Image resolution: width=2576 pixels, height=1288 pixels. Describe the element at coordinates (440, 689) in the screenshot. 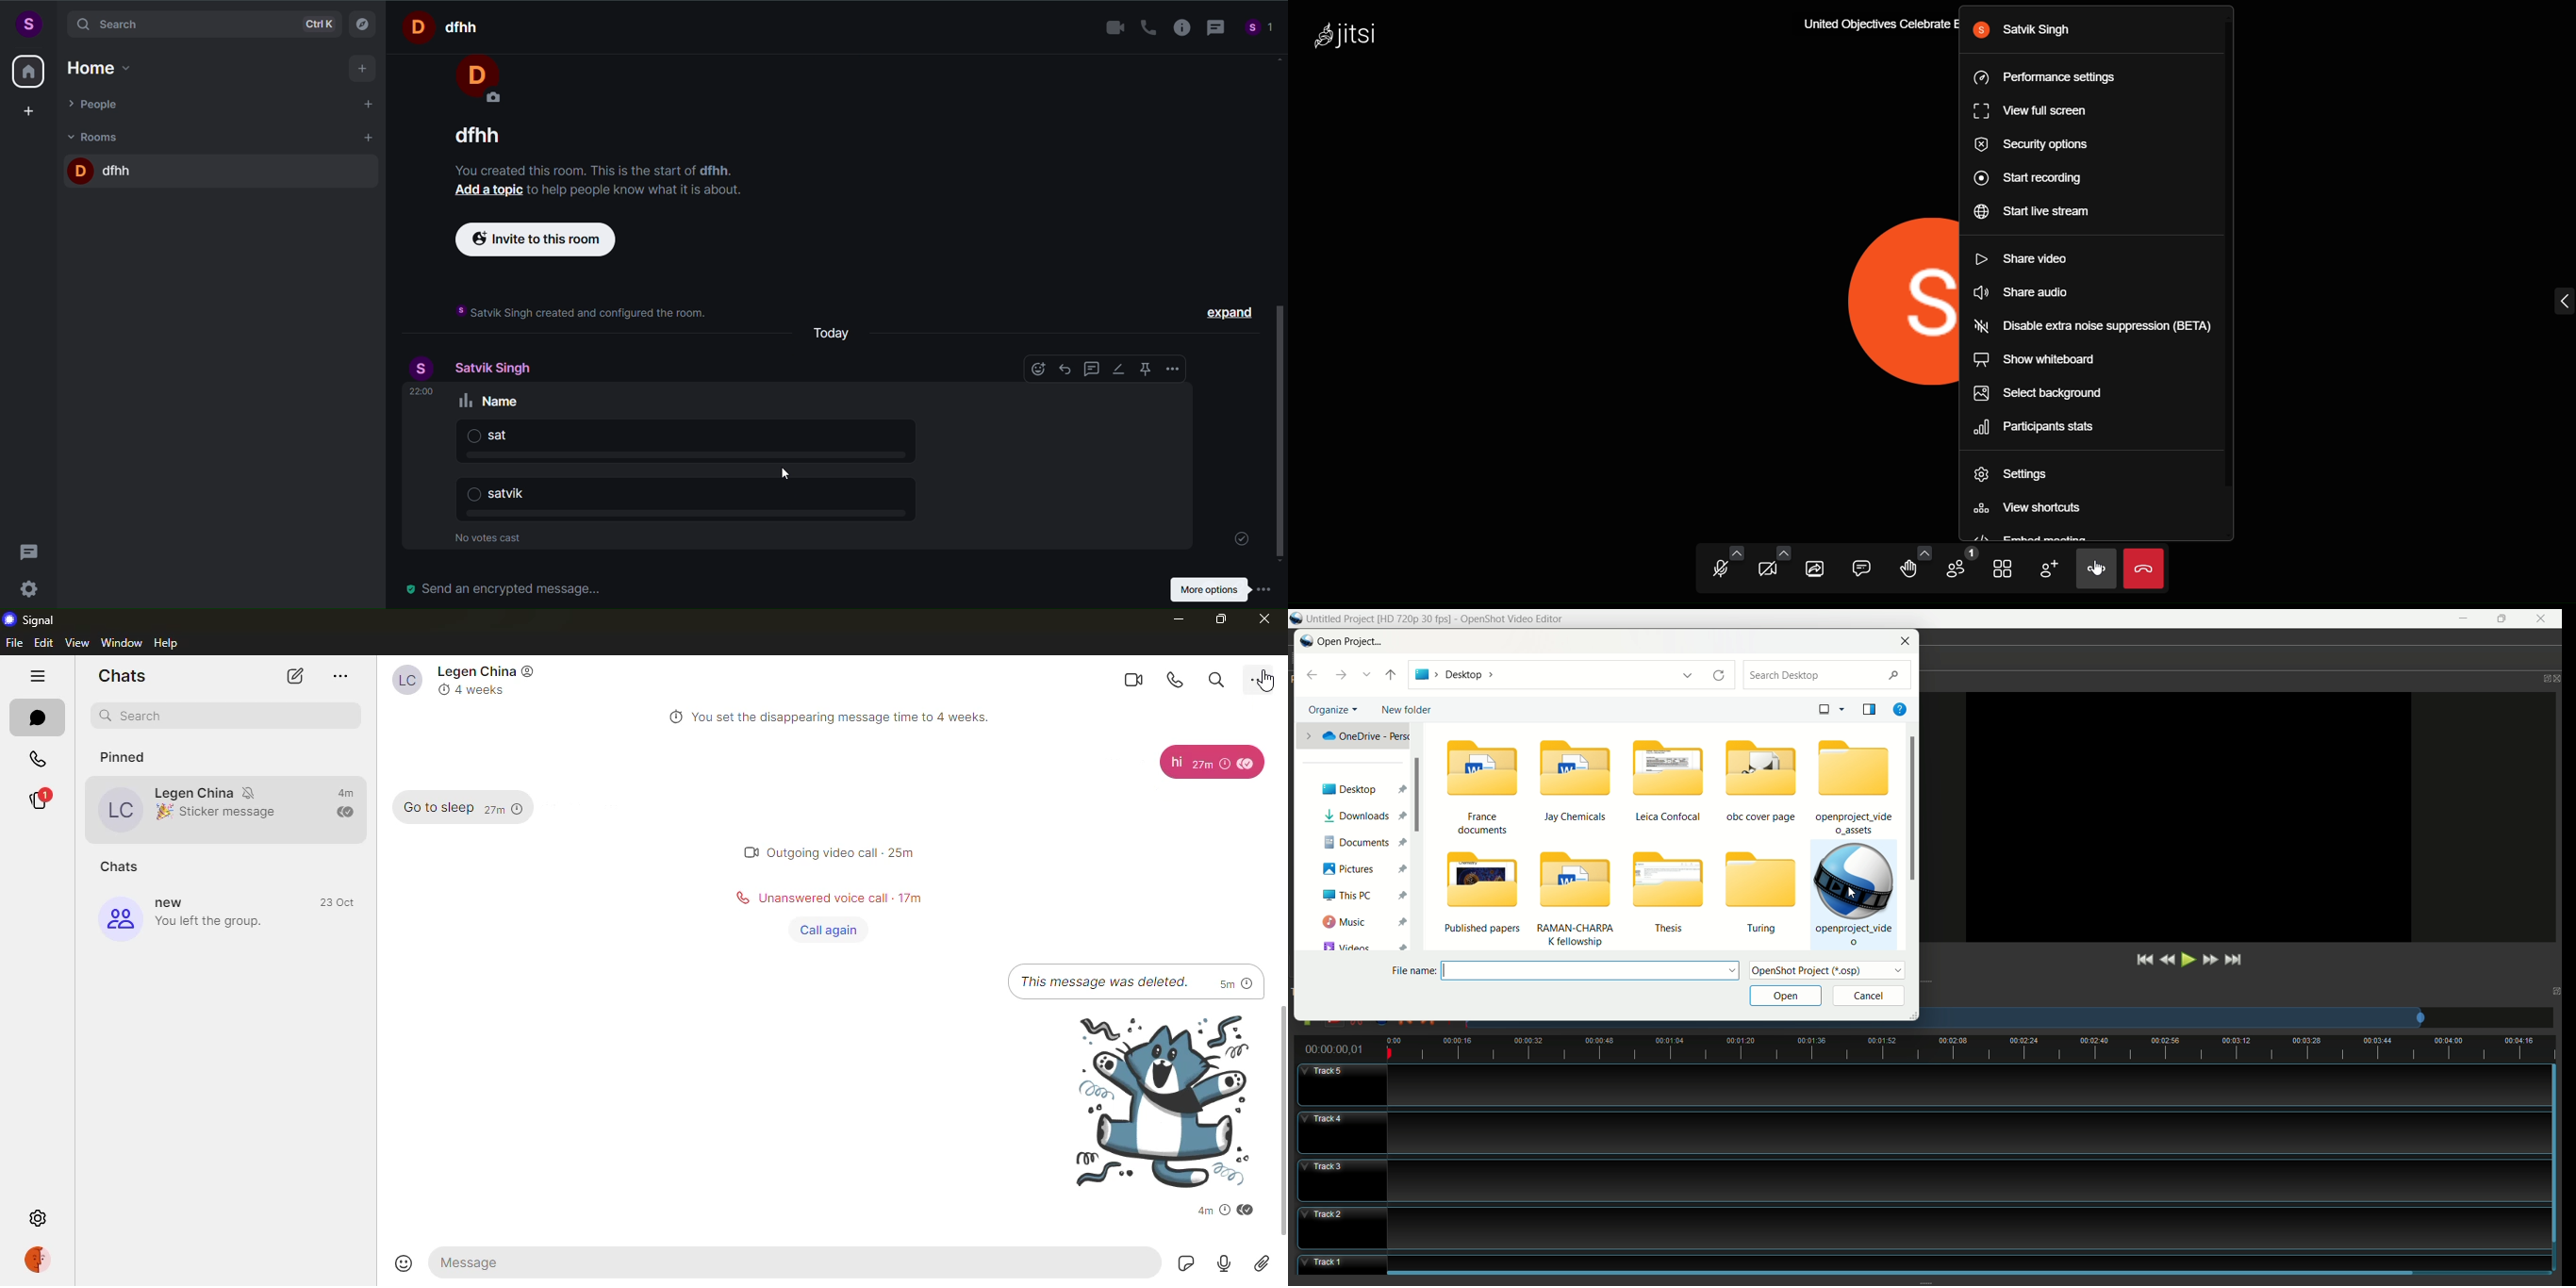

I see `clock logo` at that location.